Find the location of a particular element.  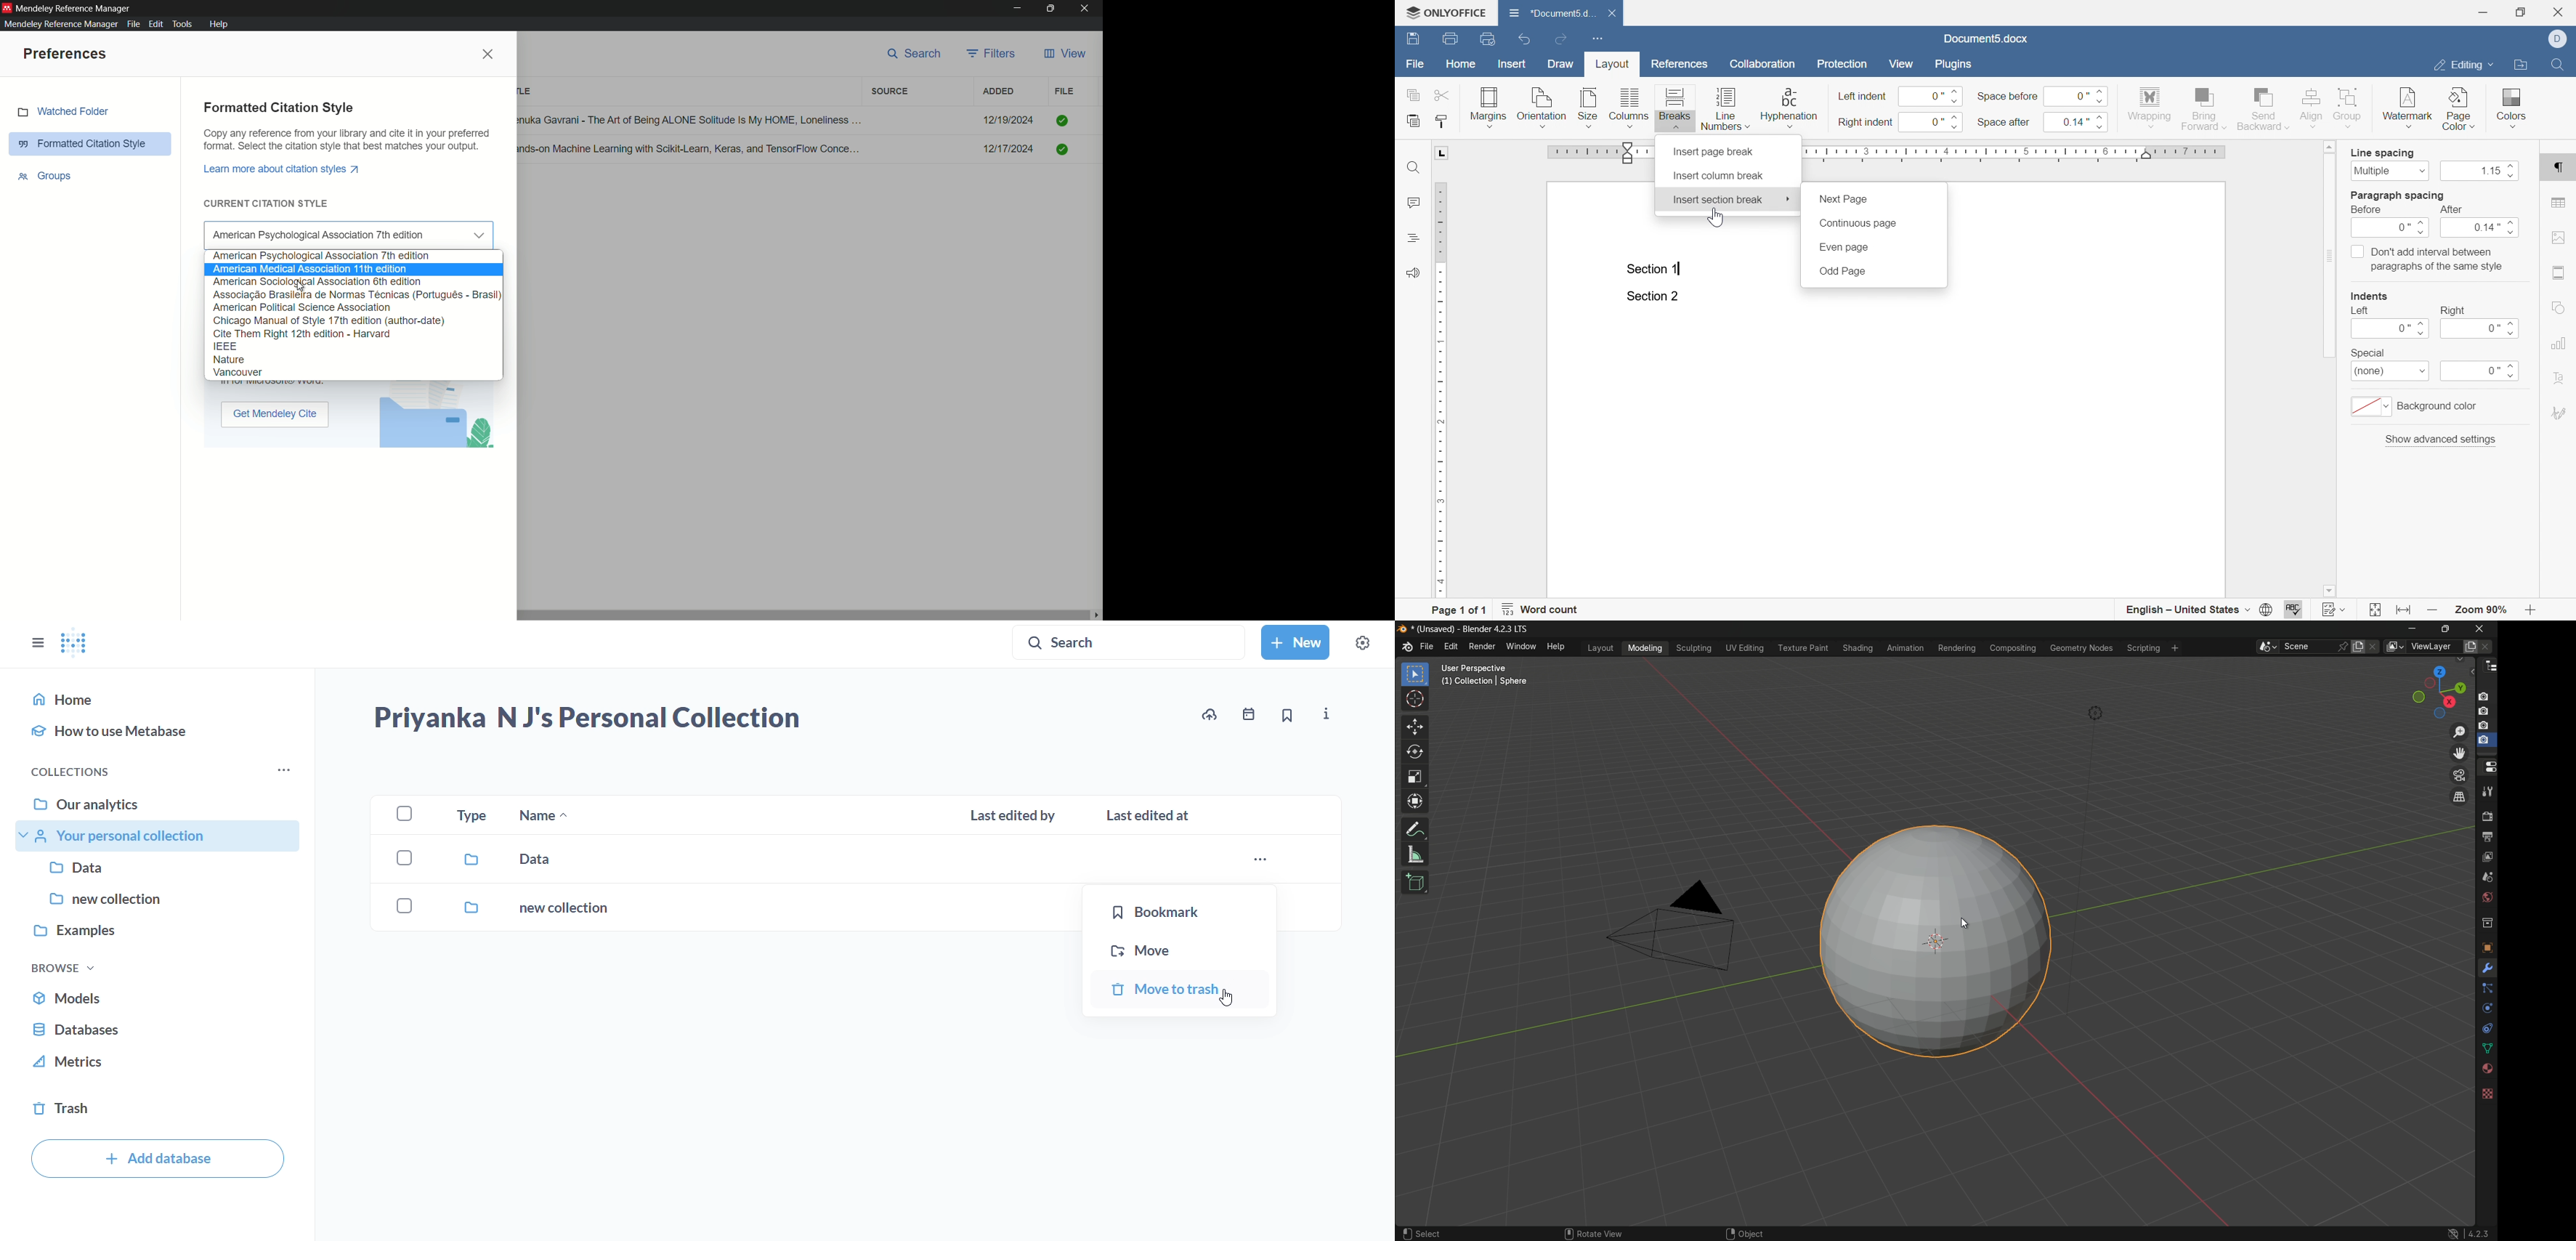

Copy any reference from your library and cite it in your preferred format. Select the citation style that best matches your output is located at coordinates (348, 141).